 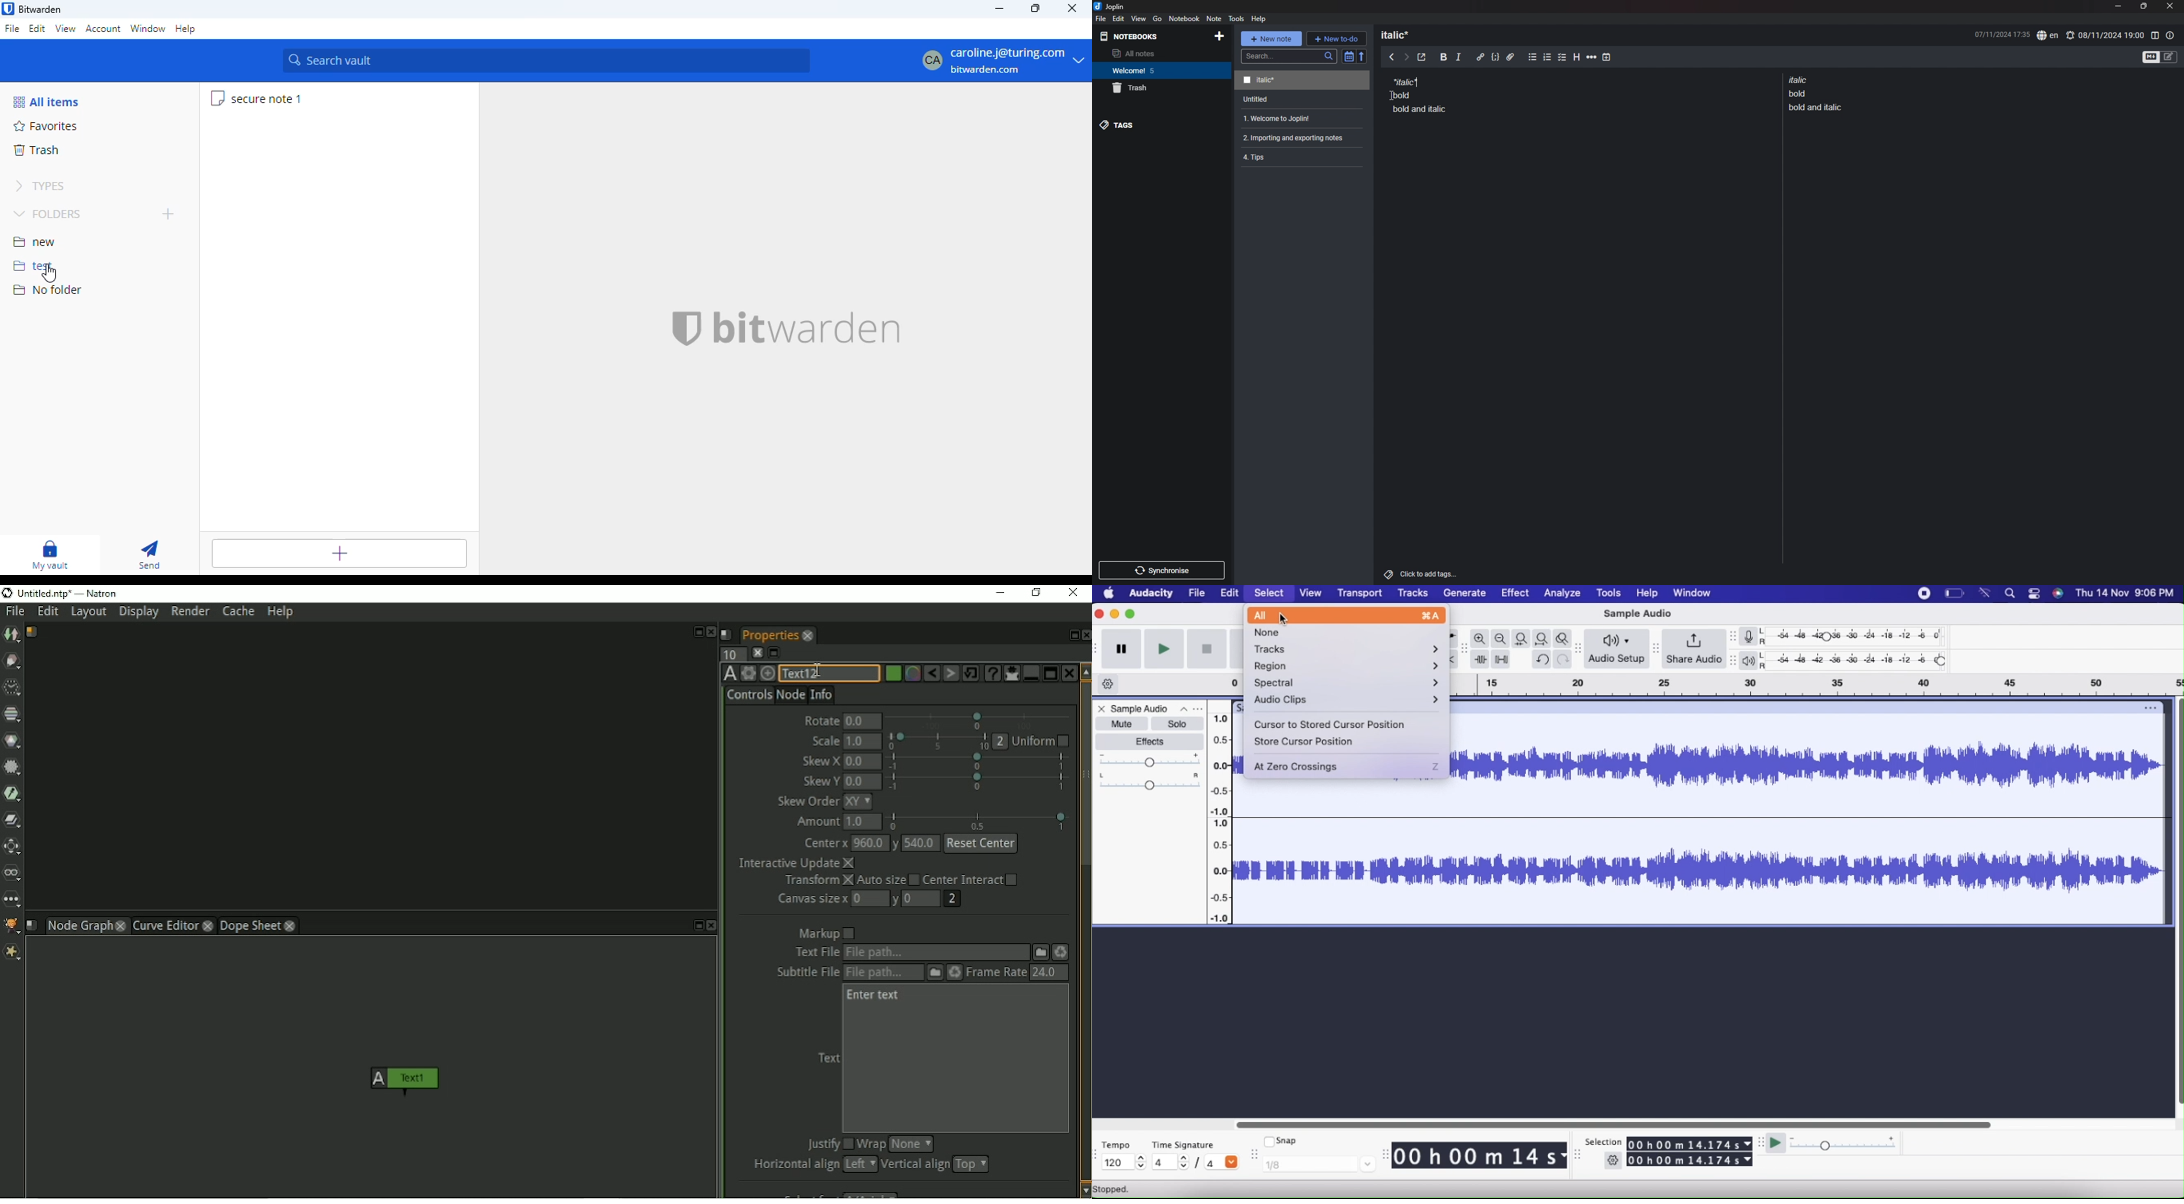 What do you see at coordinates (186, 30) in the screenshot?
I see `help` at bounding box center [186, 30].